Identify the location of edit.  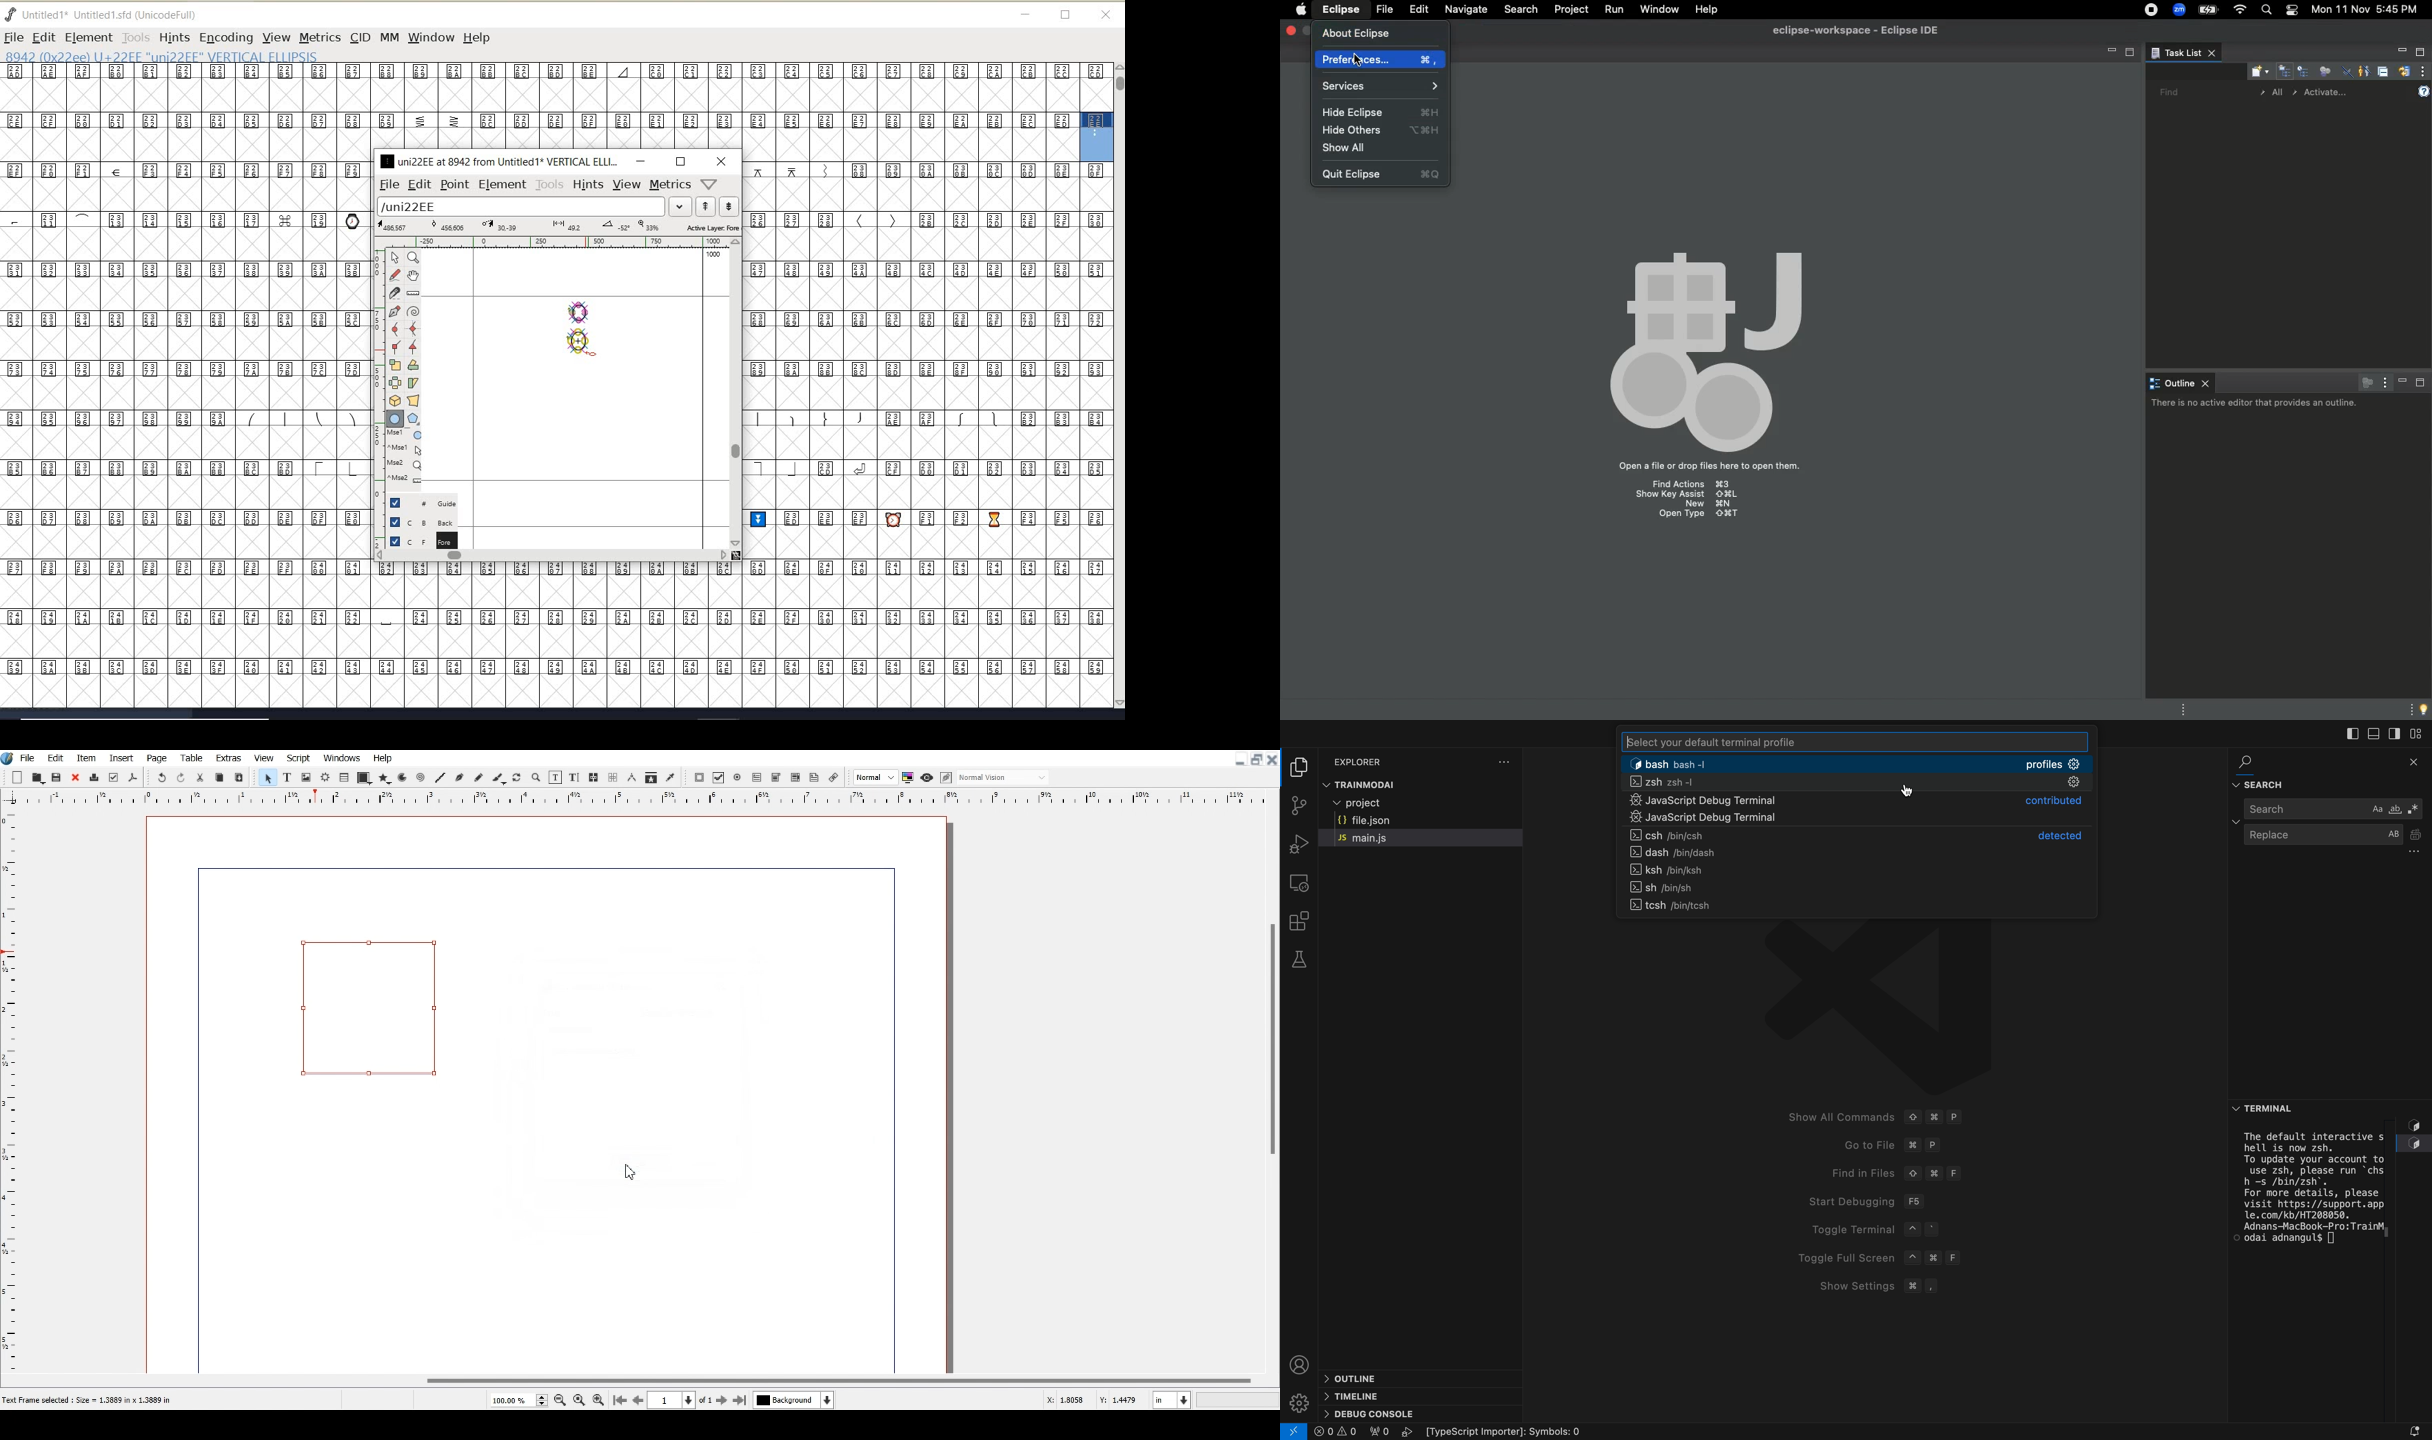
(419, 183).